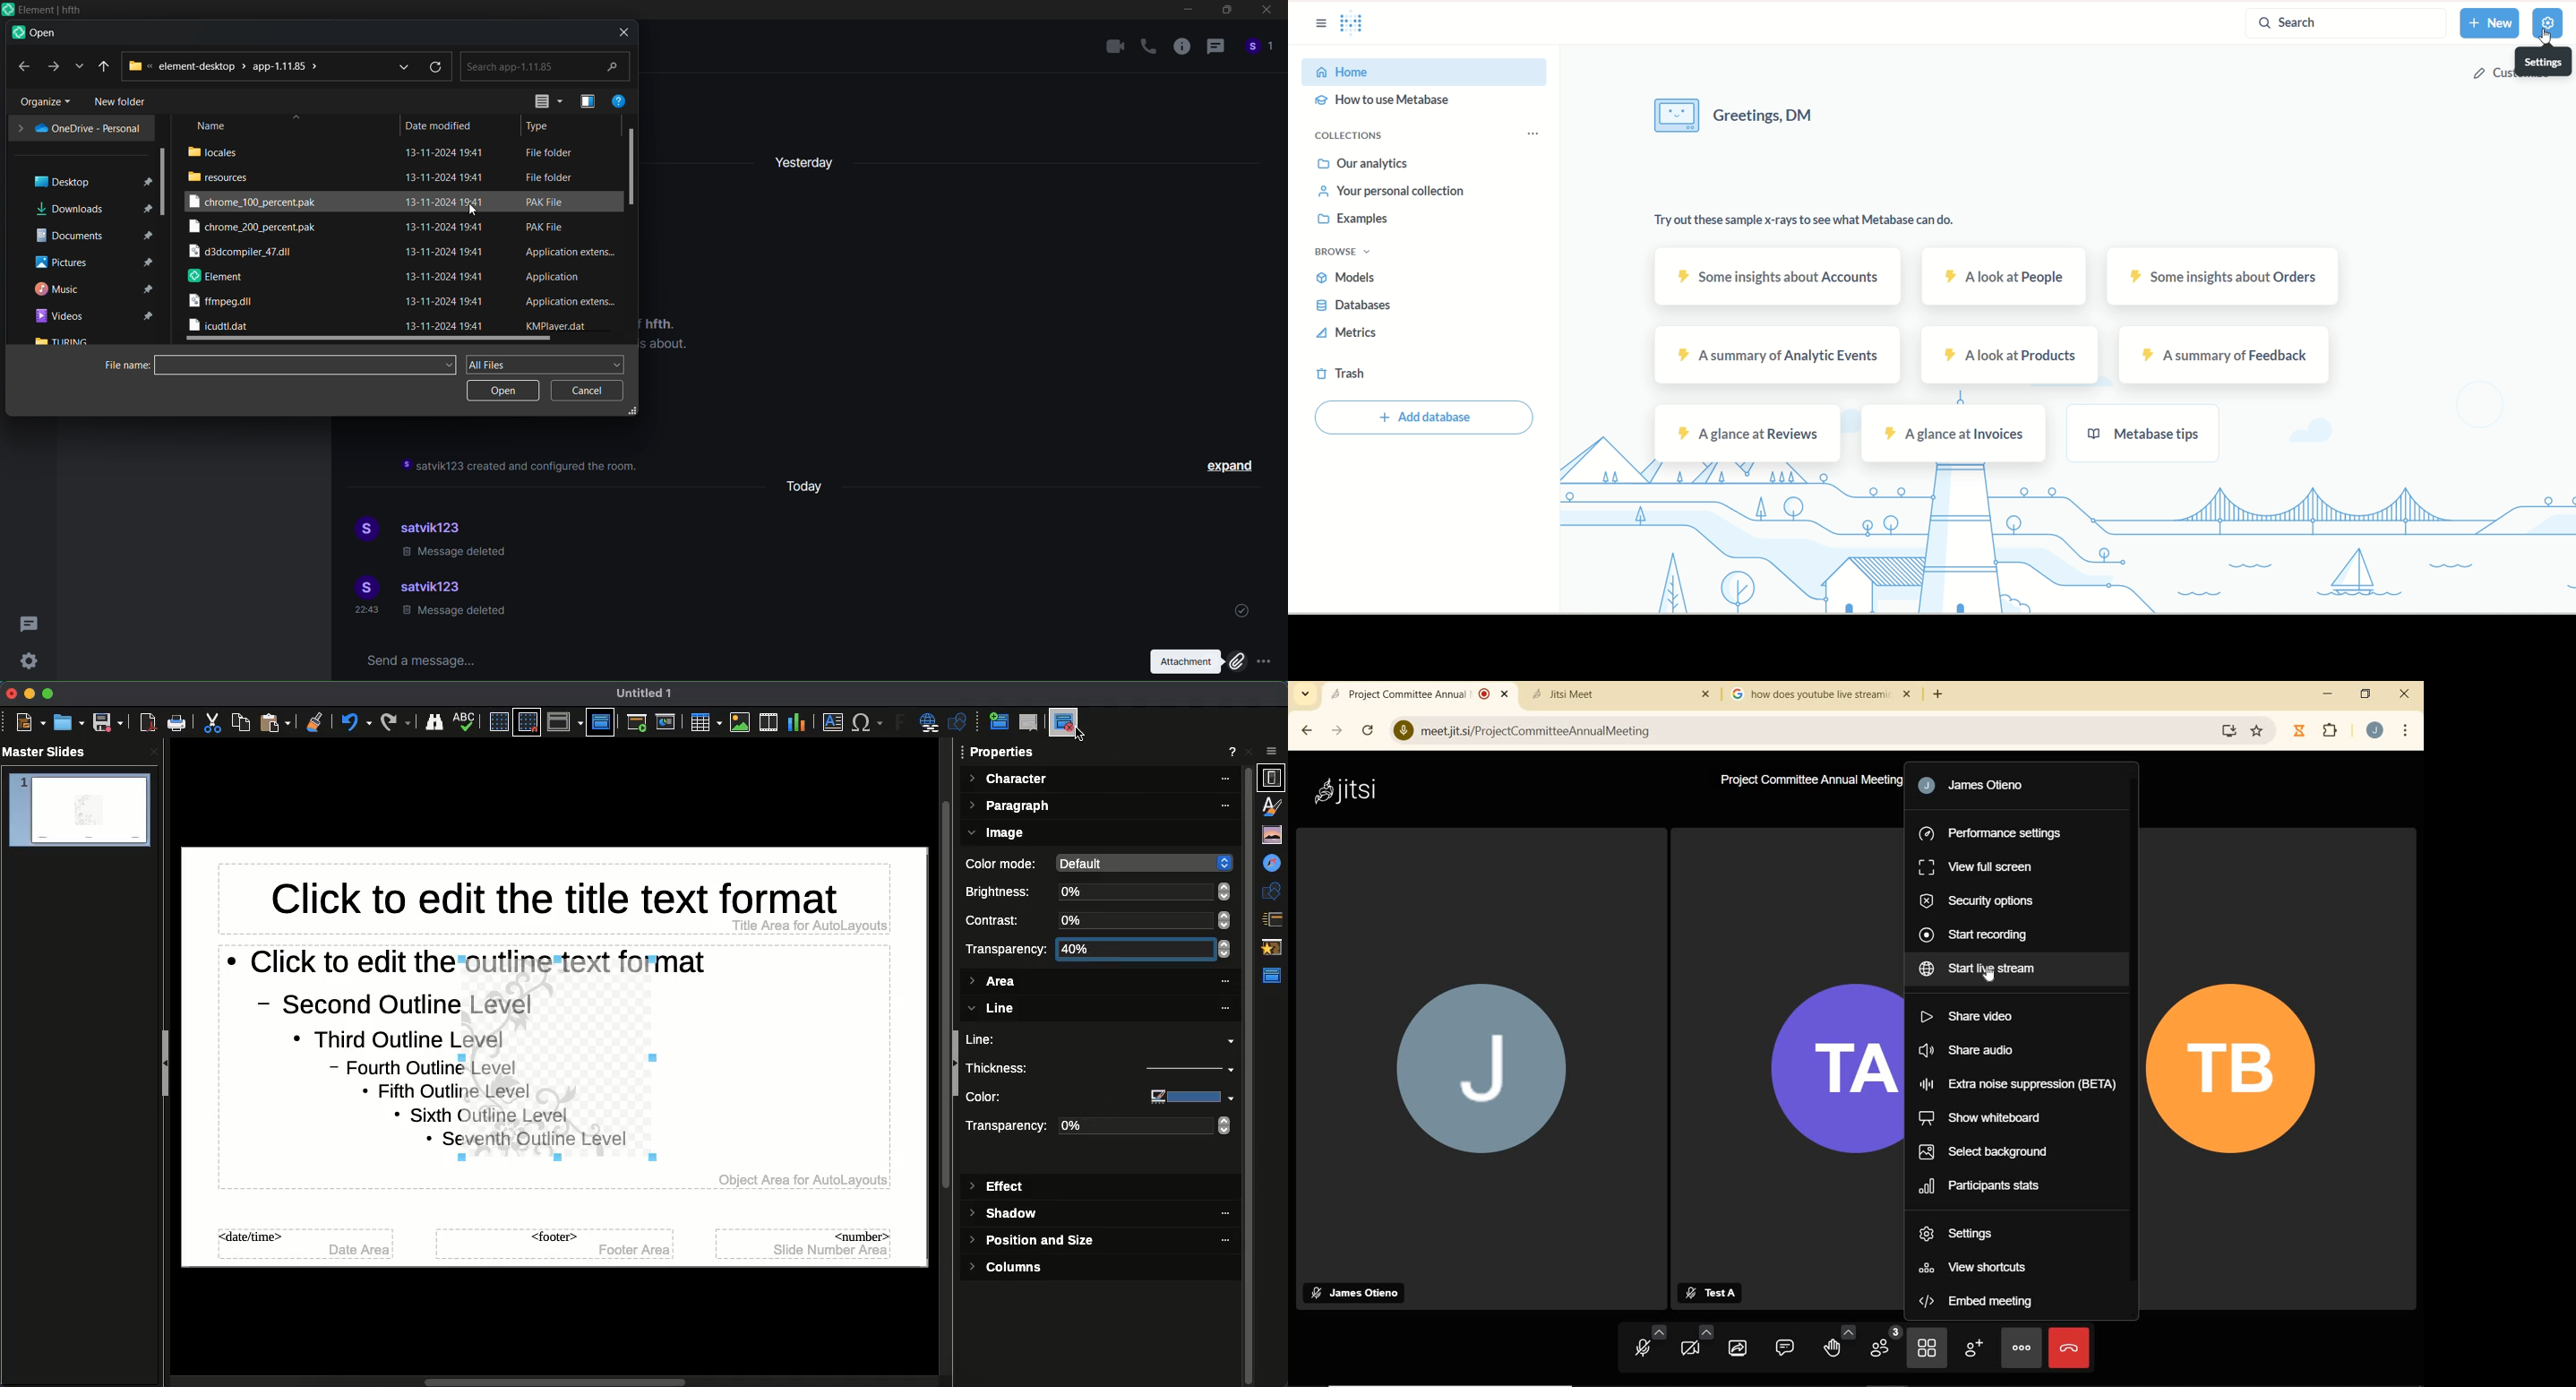 The width and height of the screenshot is (2576, 1400). What do you see at coordinates (1349, 336) in the screenshot?
I see `metrics` at bounding box center [1349, 336].